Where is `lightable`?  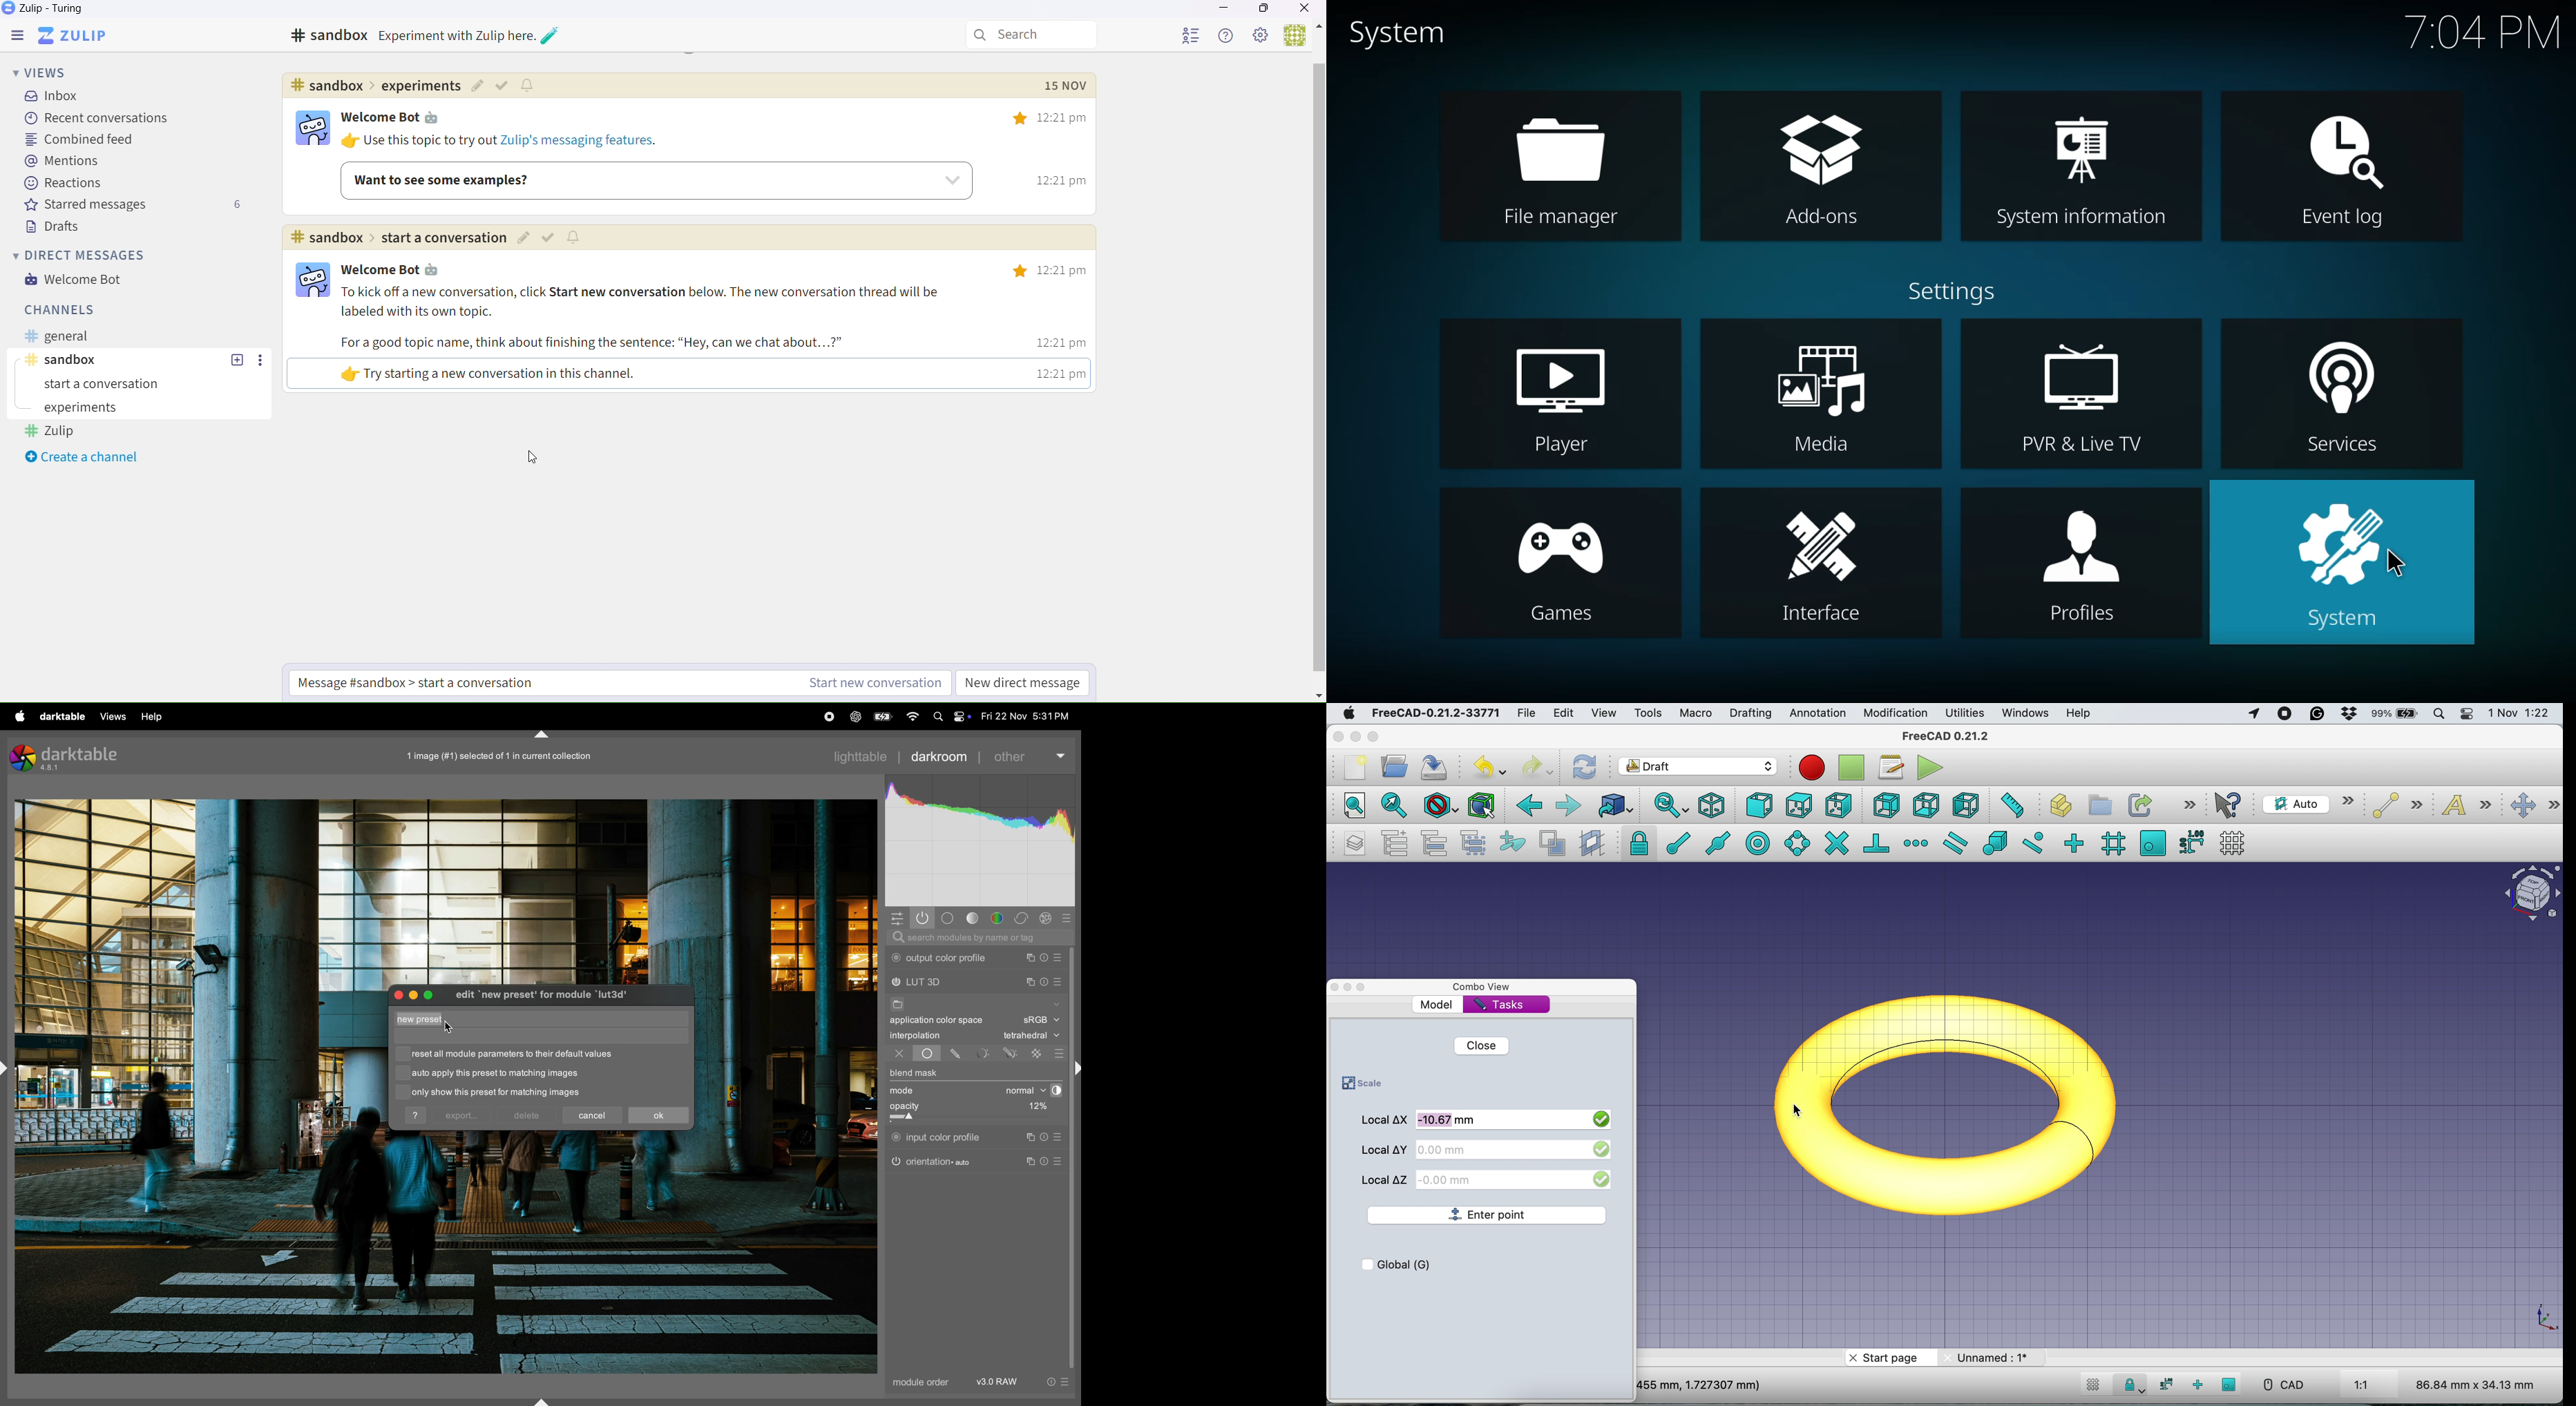 lightable is located at coordinates (863, 756).